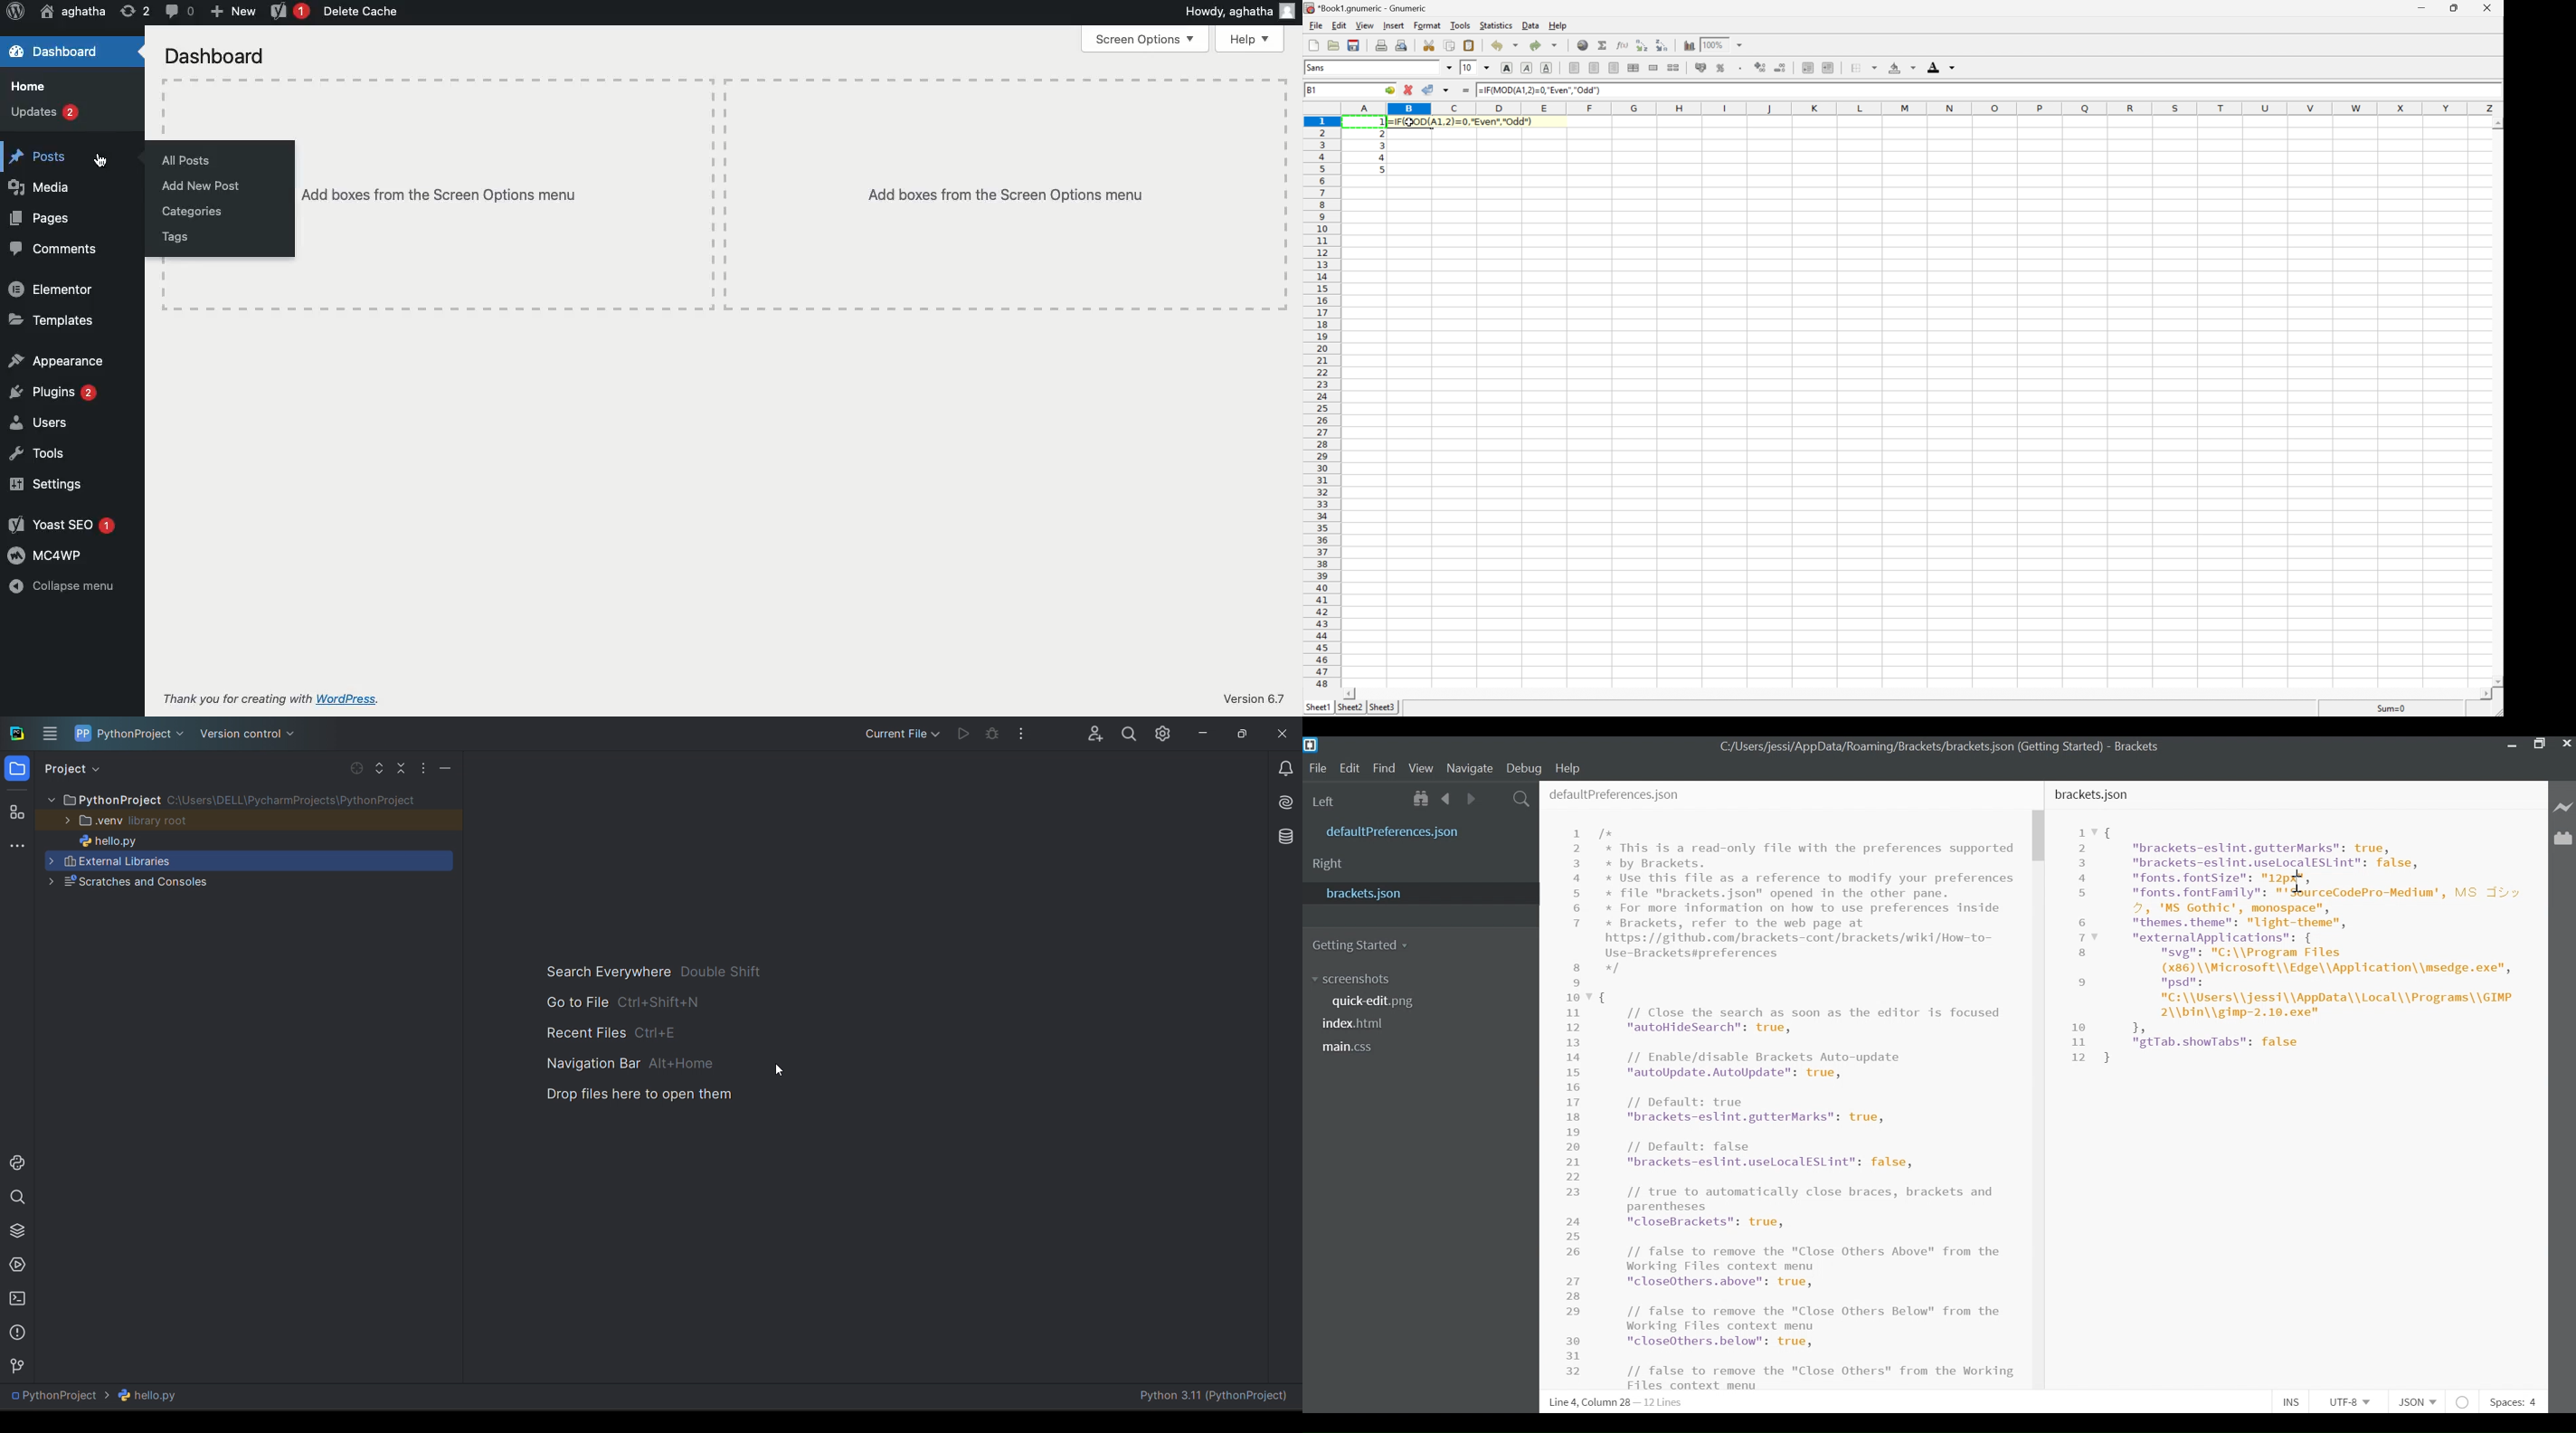 This screenshot has height=1456, width=2576. What do you see at coordinates (40, 422) in the screenshot?
I see `Users` at bounding box center [40, 422].